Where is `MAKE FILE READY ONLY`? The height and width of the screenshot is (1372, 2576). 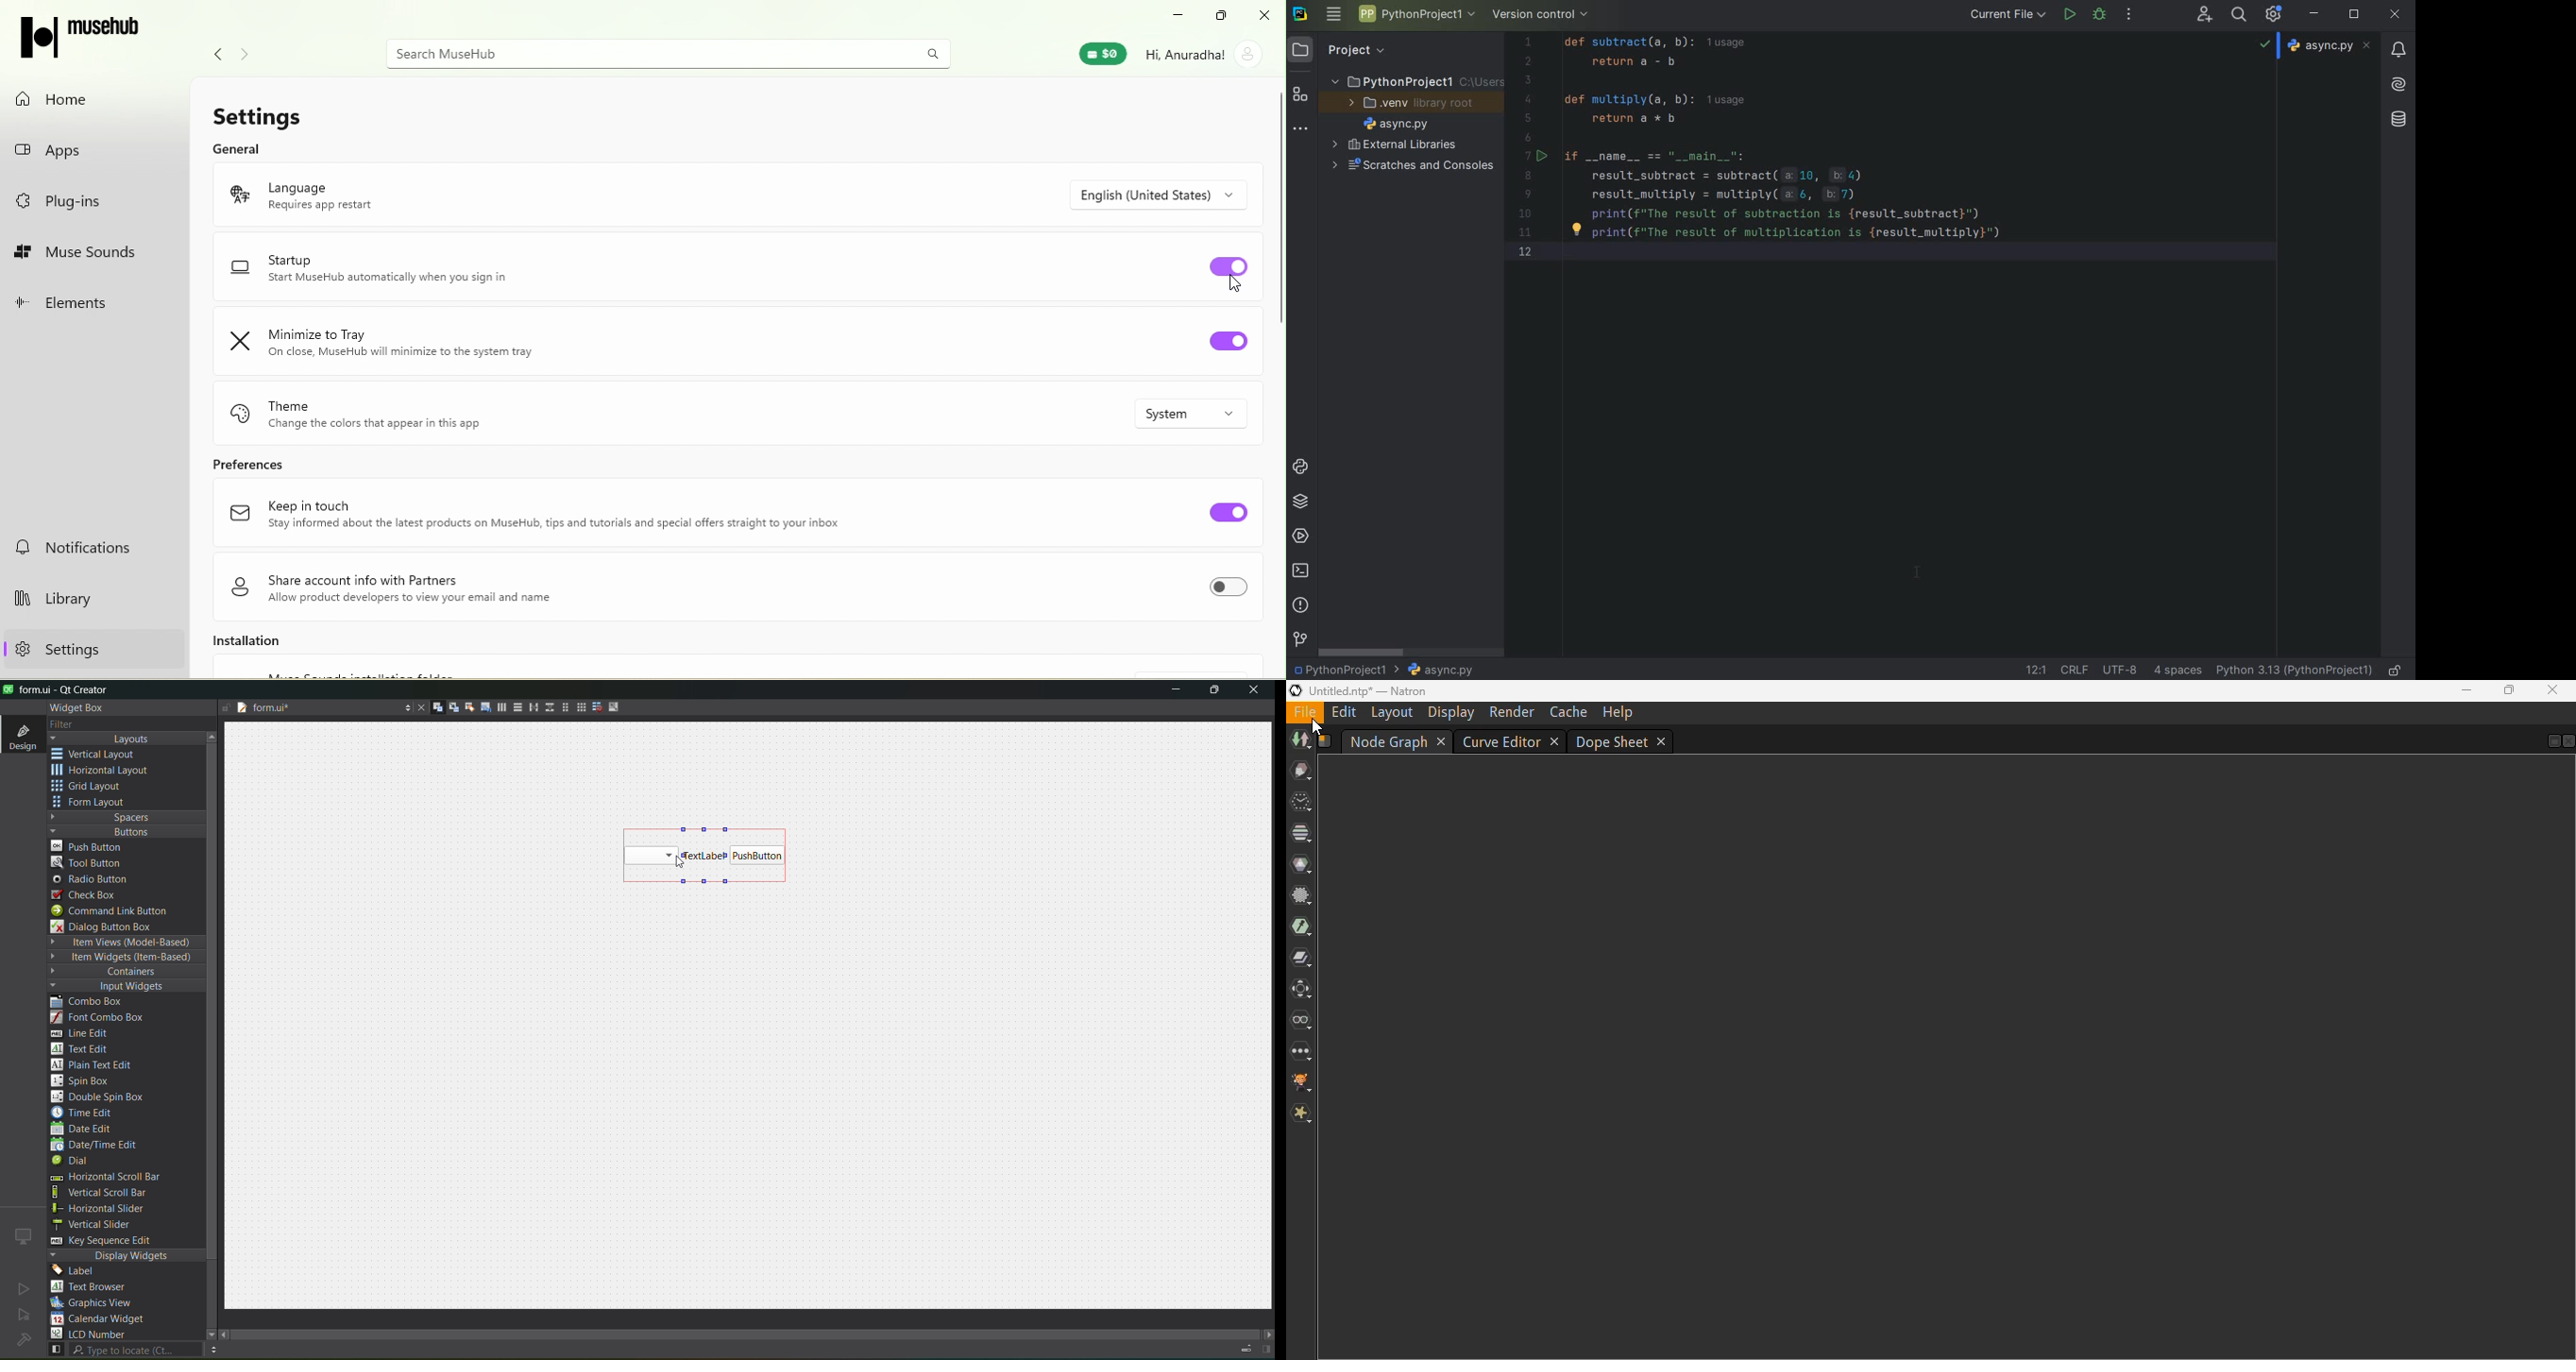
MAKE FILE READY ONLY is located at coordinates (2398, 669).